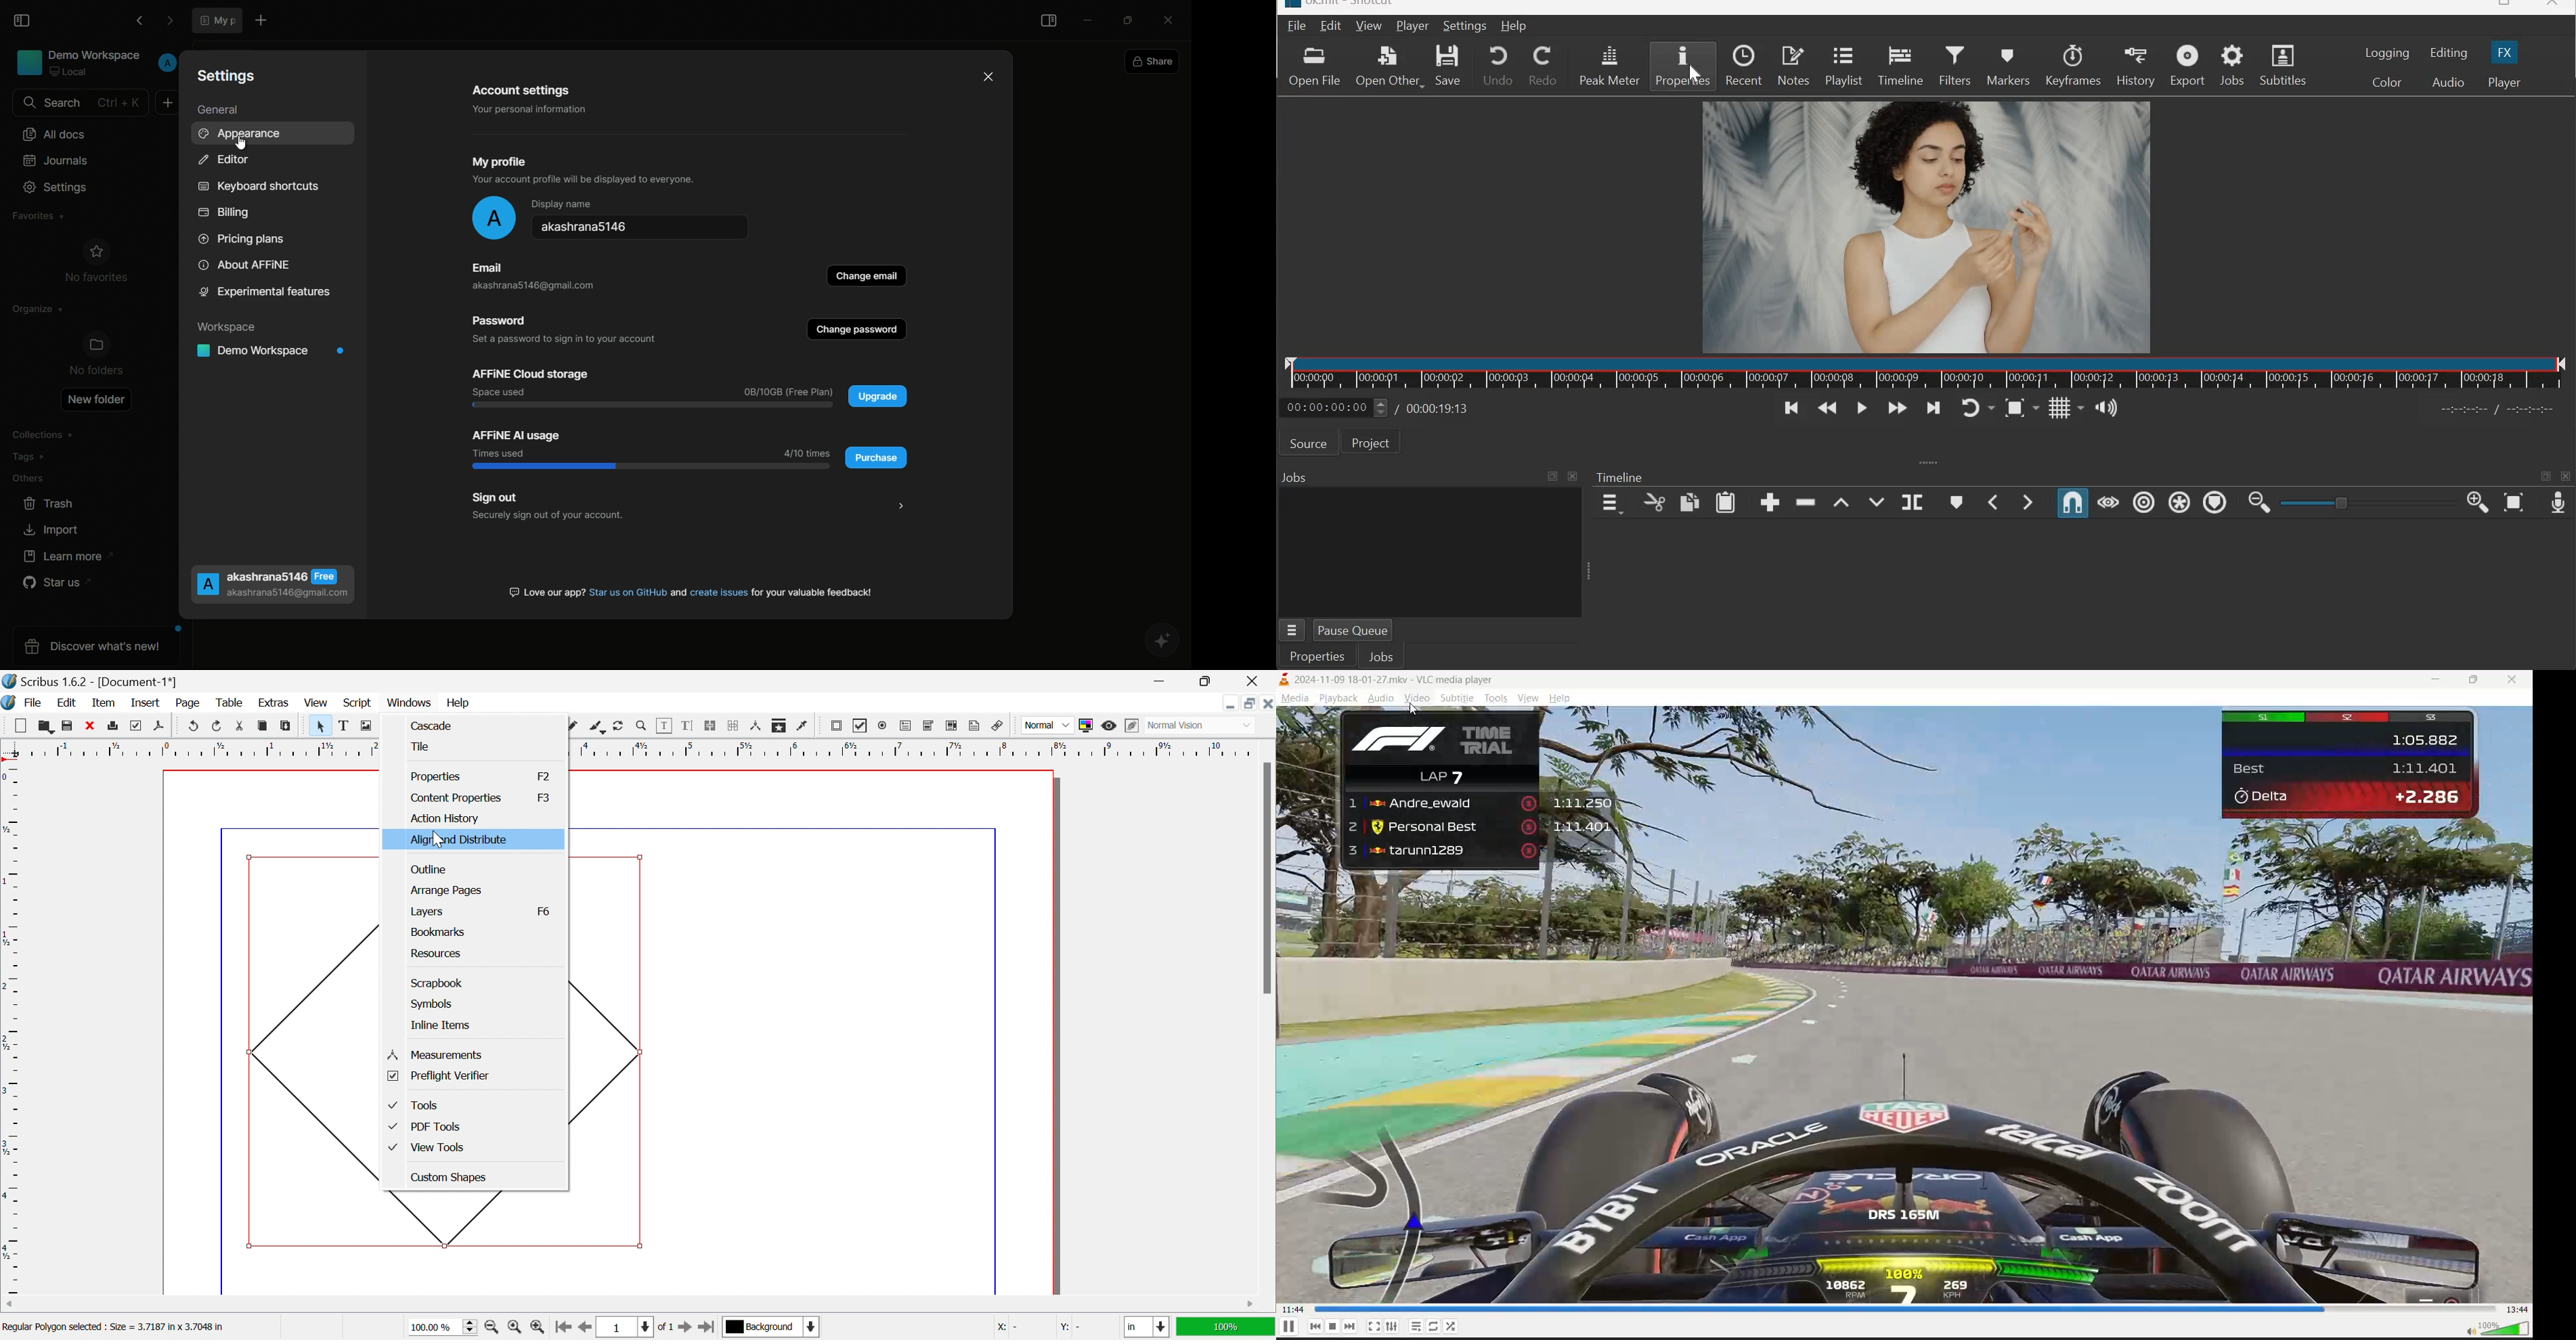 The width and height of the screenshot is (2576, 1344). Describe the element at coordinates (563, 1331) in the screenshot. I see `Go to the first page` at that location.